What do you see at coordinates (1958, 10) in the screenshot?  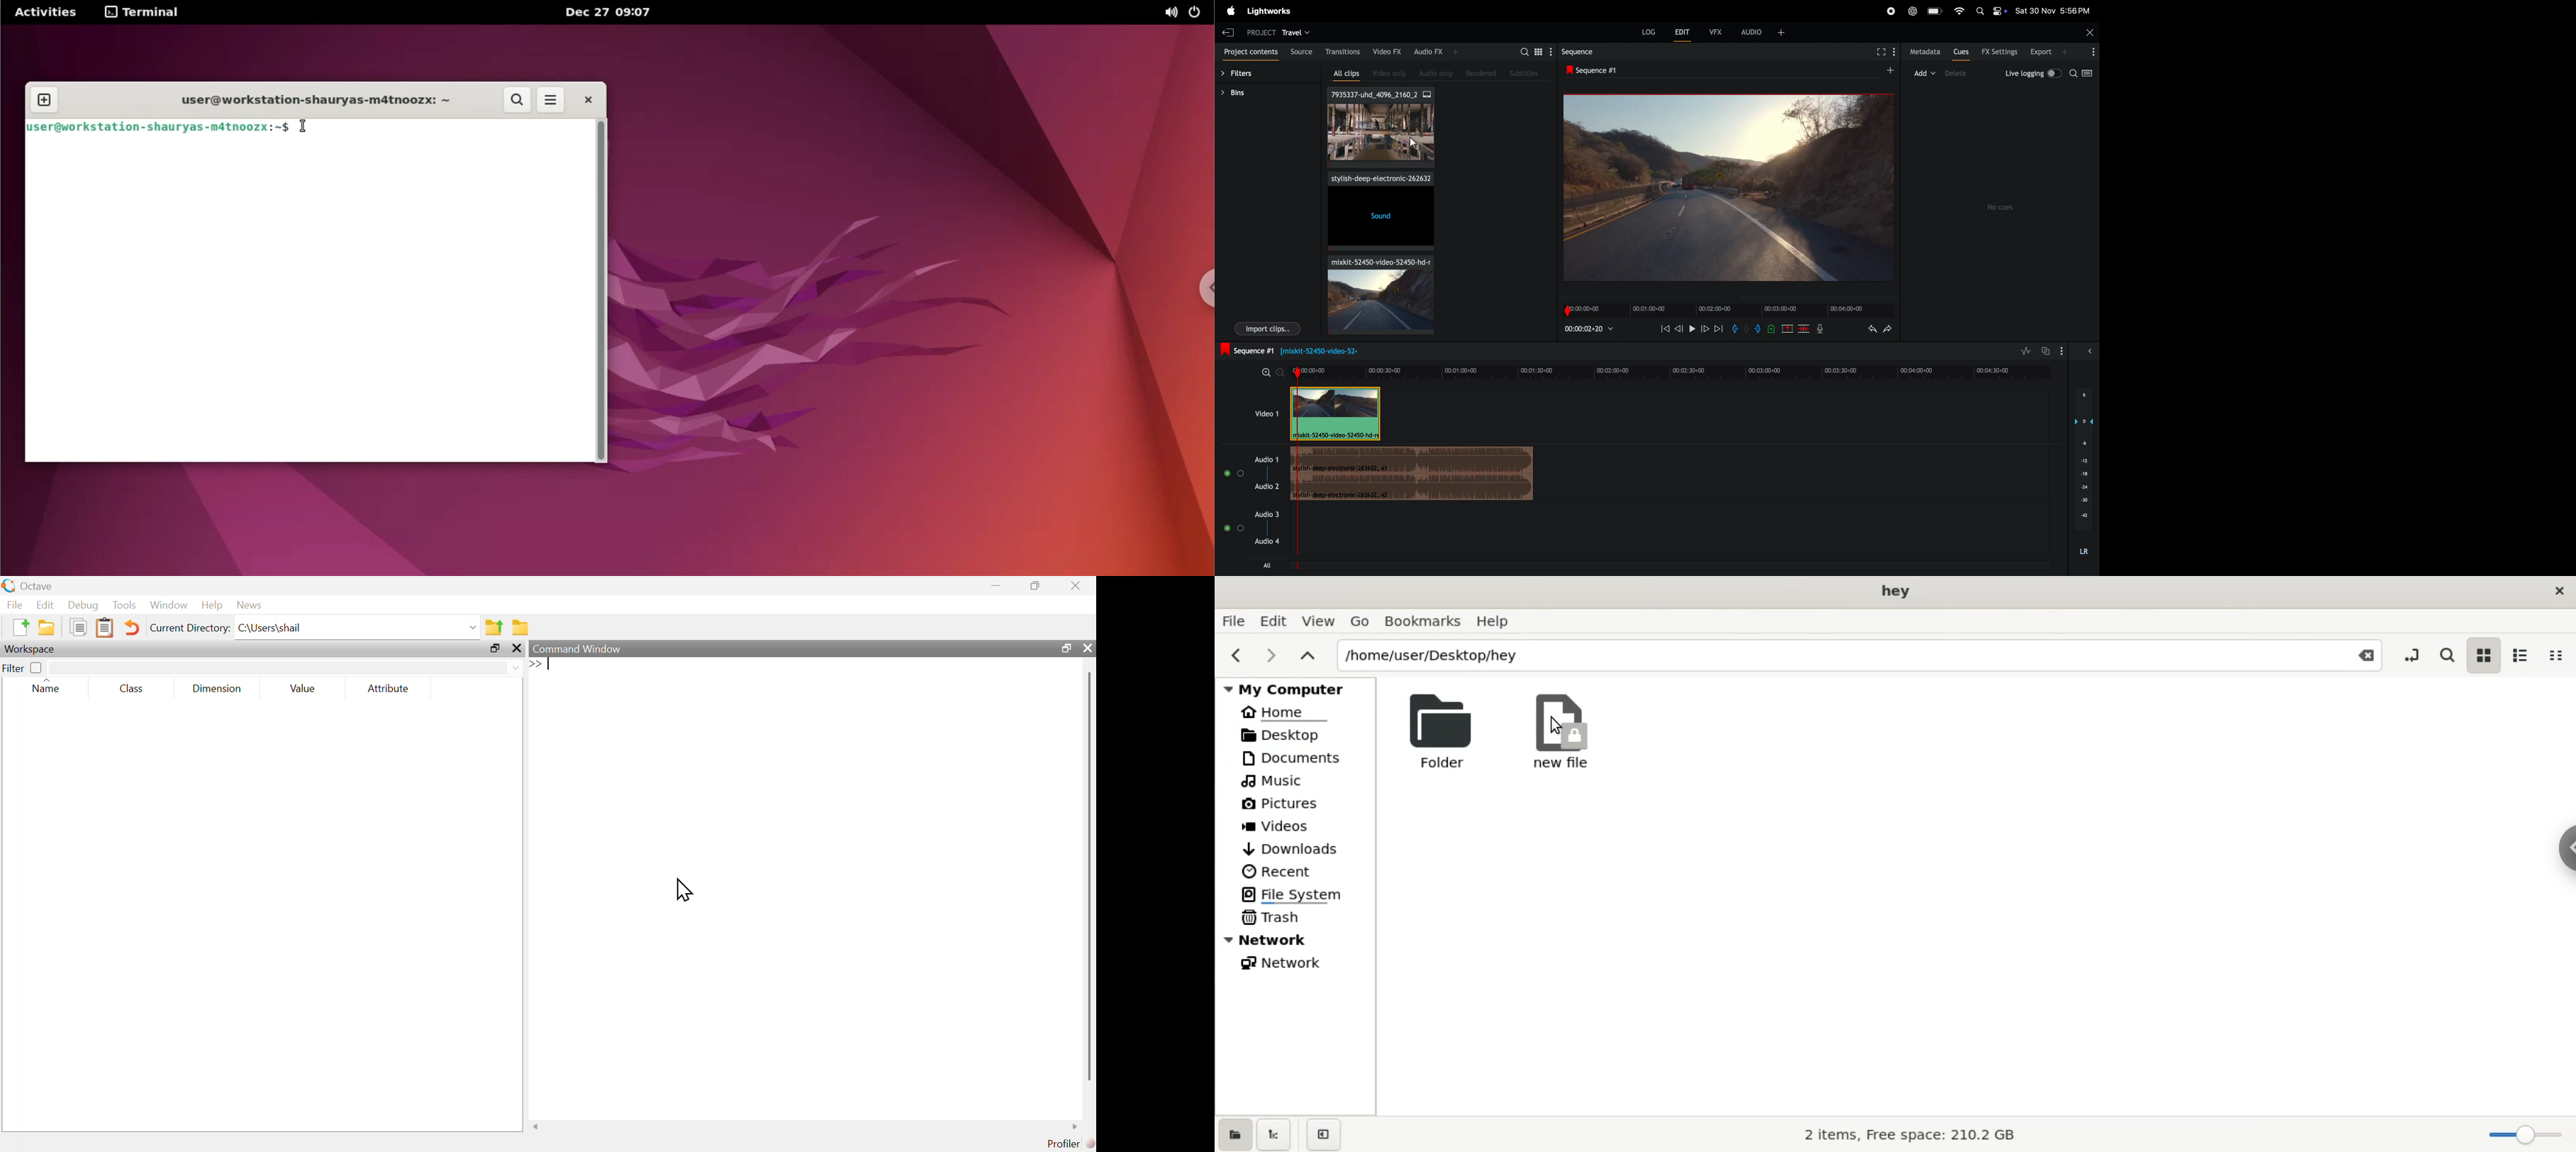 I see `wifi` at bounding box center [1958, 10].